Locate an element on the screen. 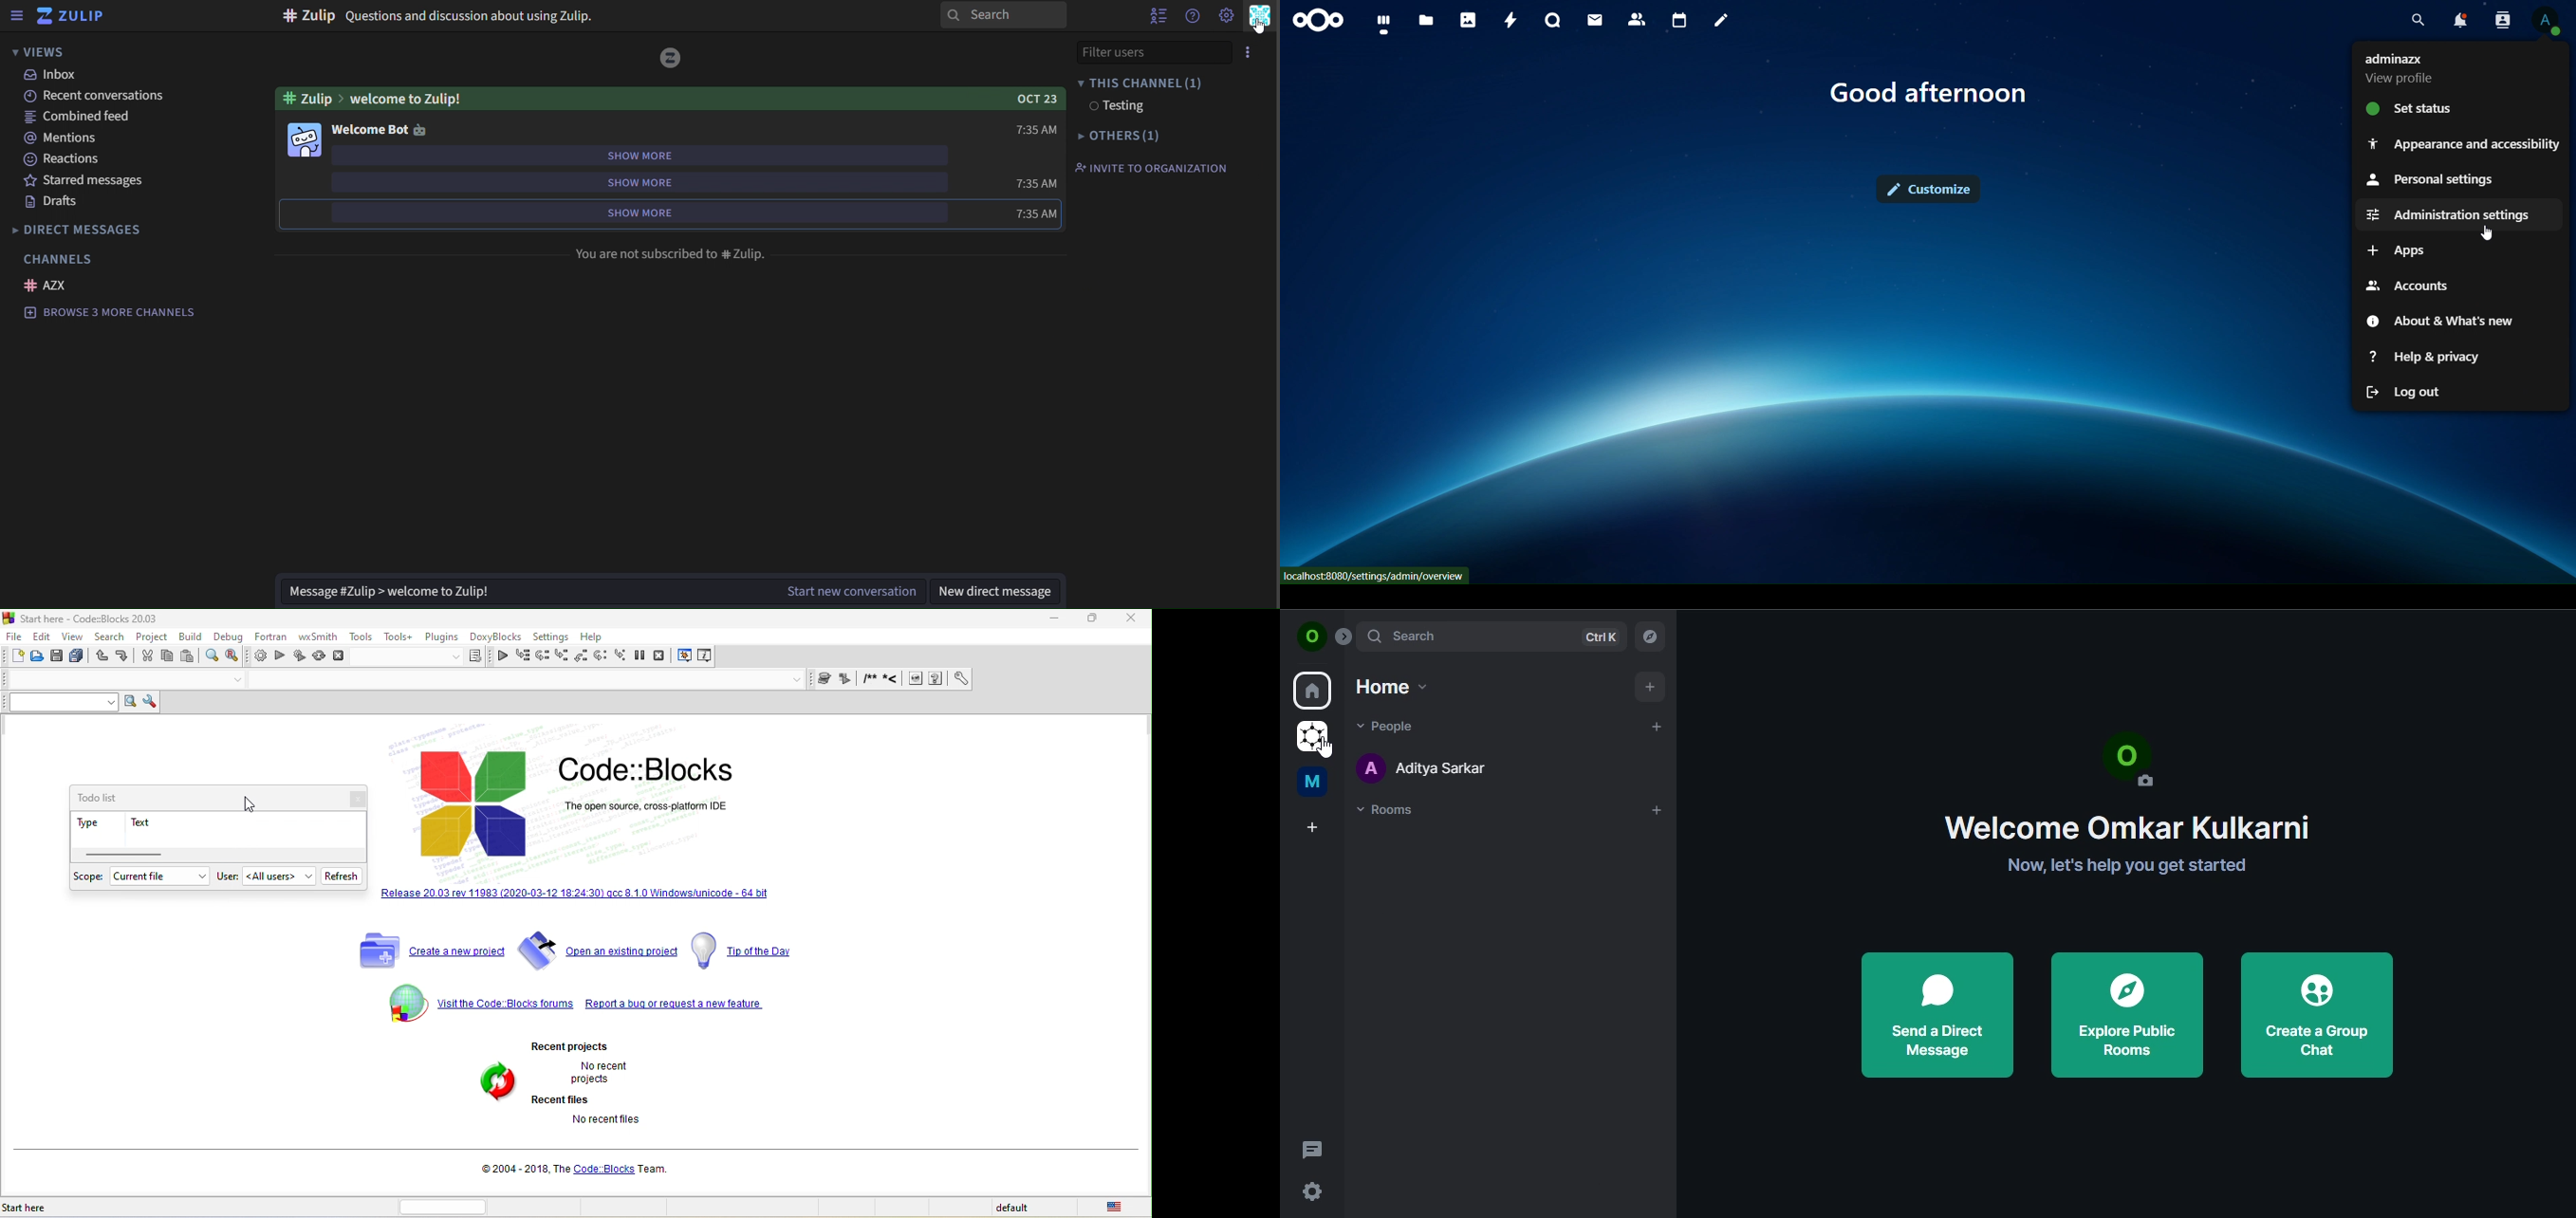 This screenshot has width=2576, height=1232. rebuild  is located at coordinates (321, 657).